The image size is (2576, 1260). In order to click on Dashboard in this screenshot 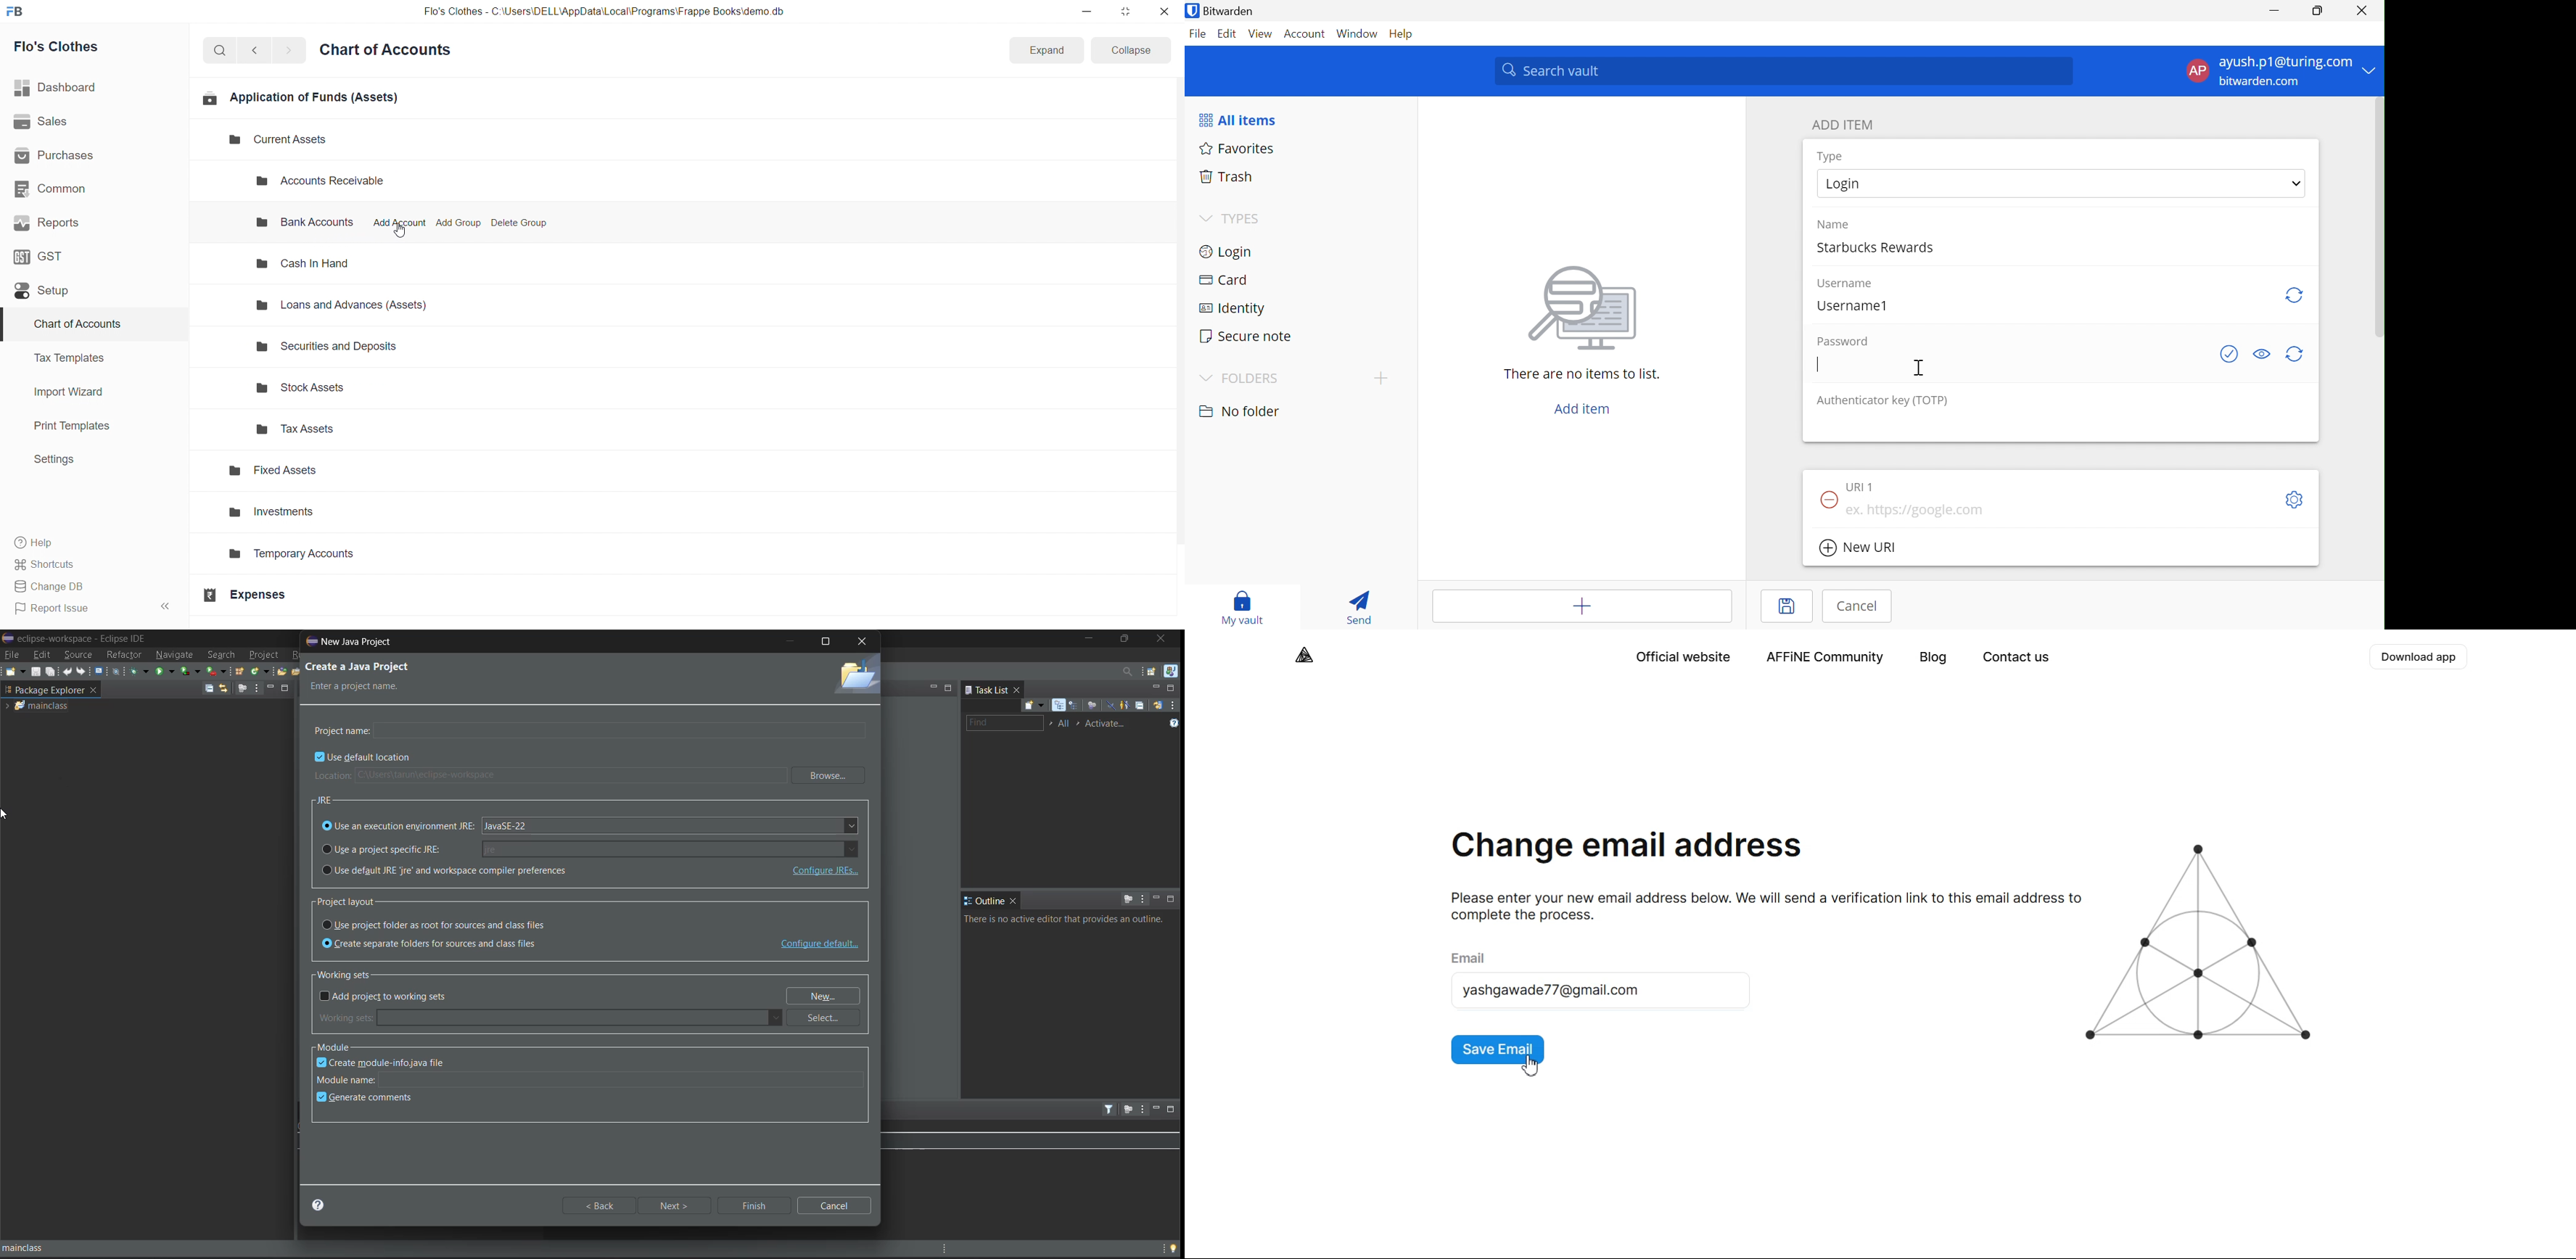, I will do `click(91, 88)`.